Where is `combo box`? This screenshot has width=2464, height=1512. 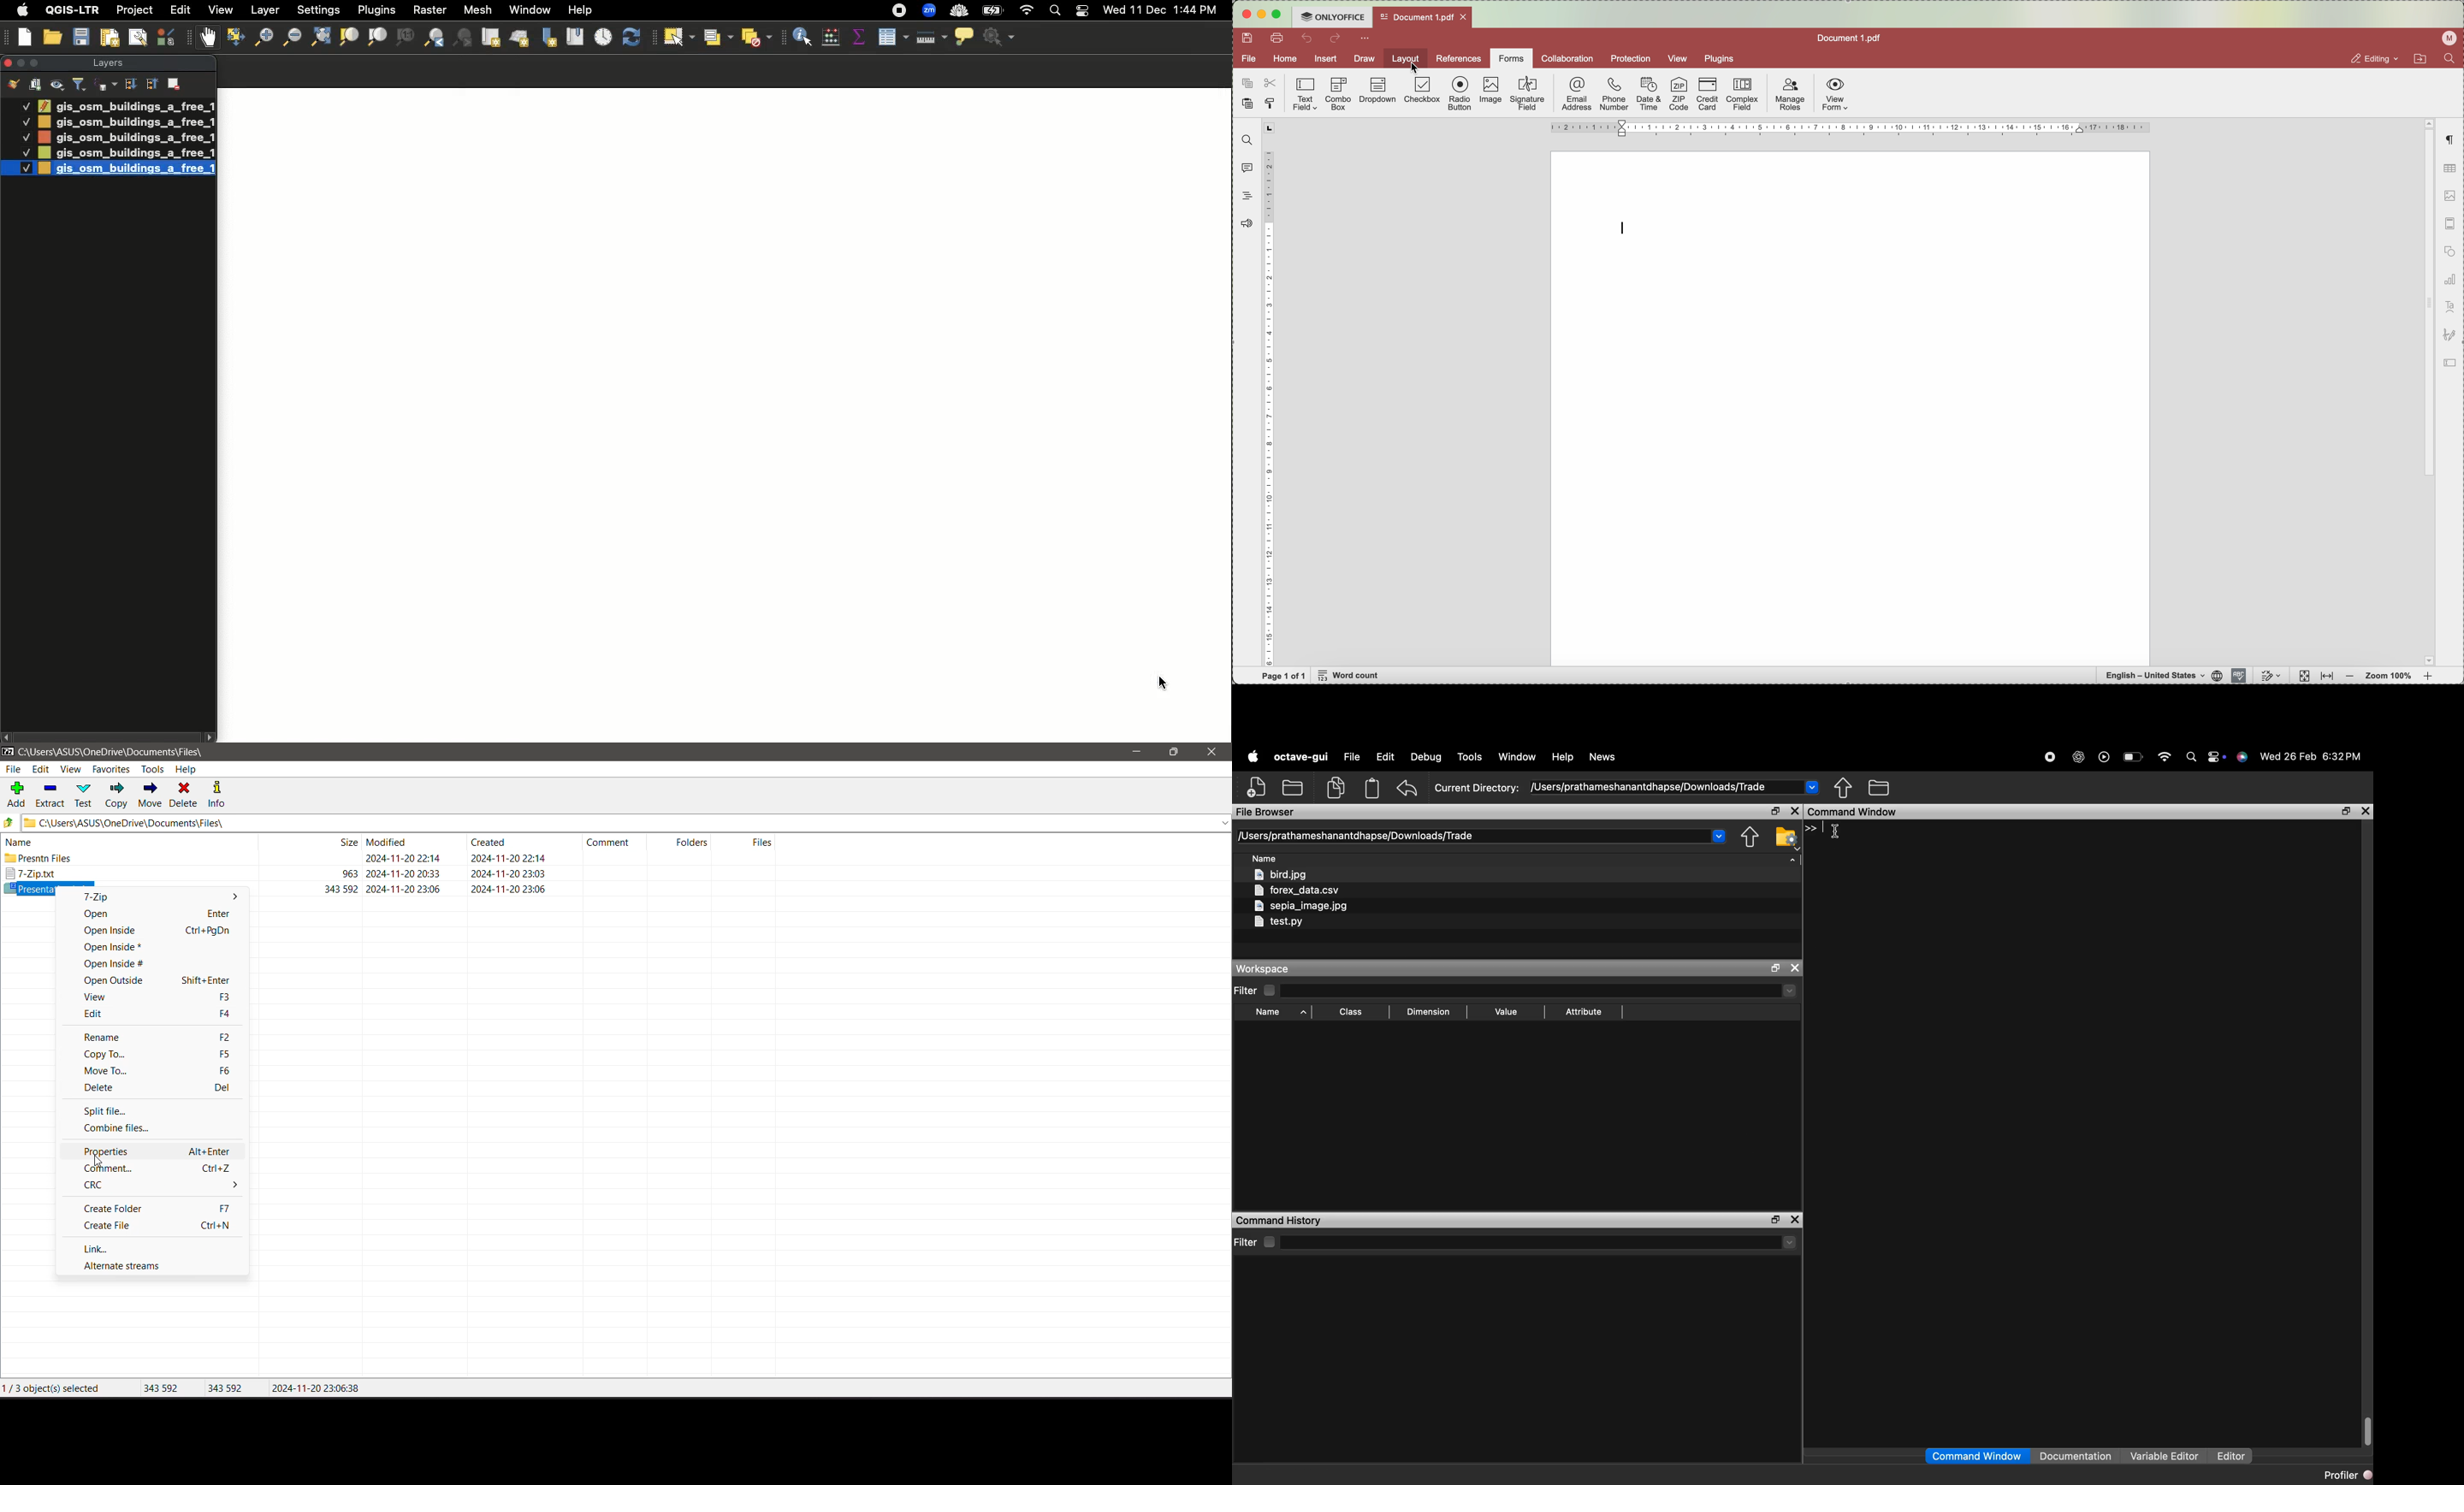 combo box is located at coordinates (1340, 96).